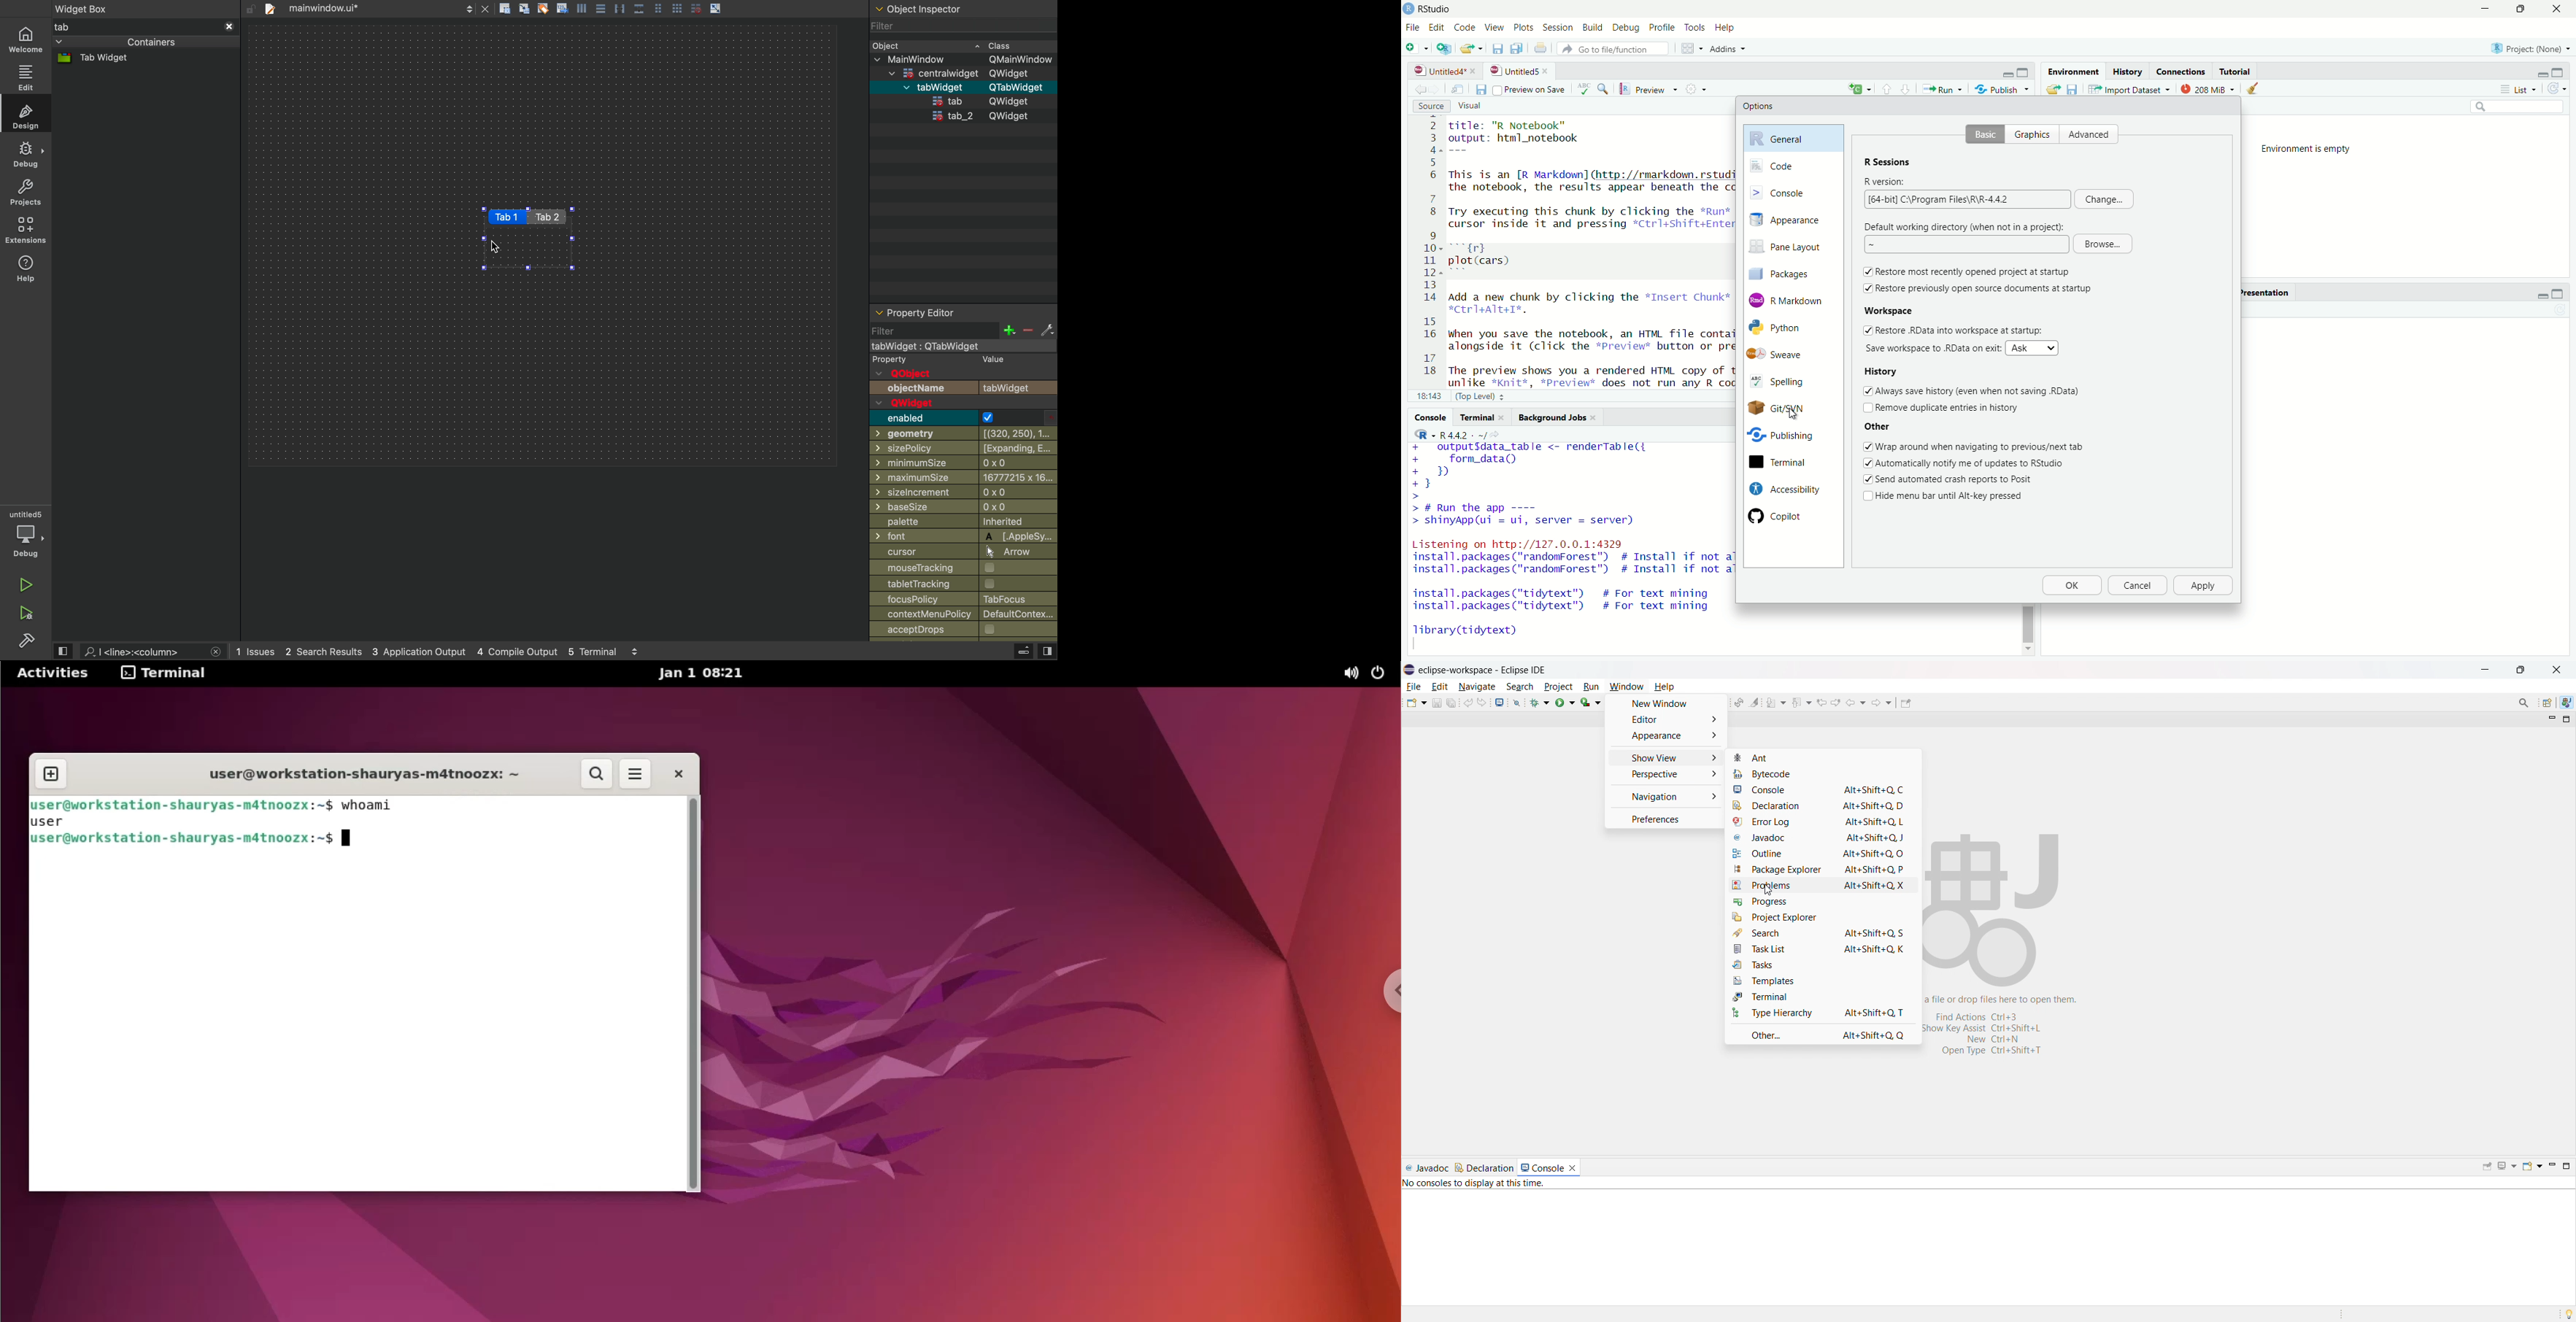 This screenshot has width=2576, height=1344. What do you see at coordinates (1783, 488) in the screenshot?
I see `Accessibility` at bounding box center [1783, 488].